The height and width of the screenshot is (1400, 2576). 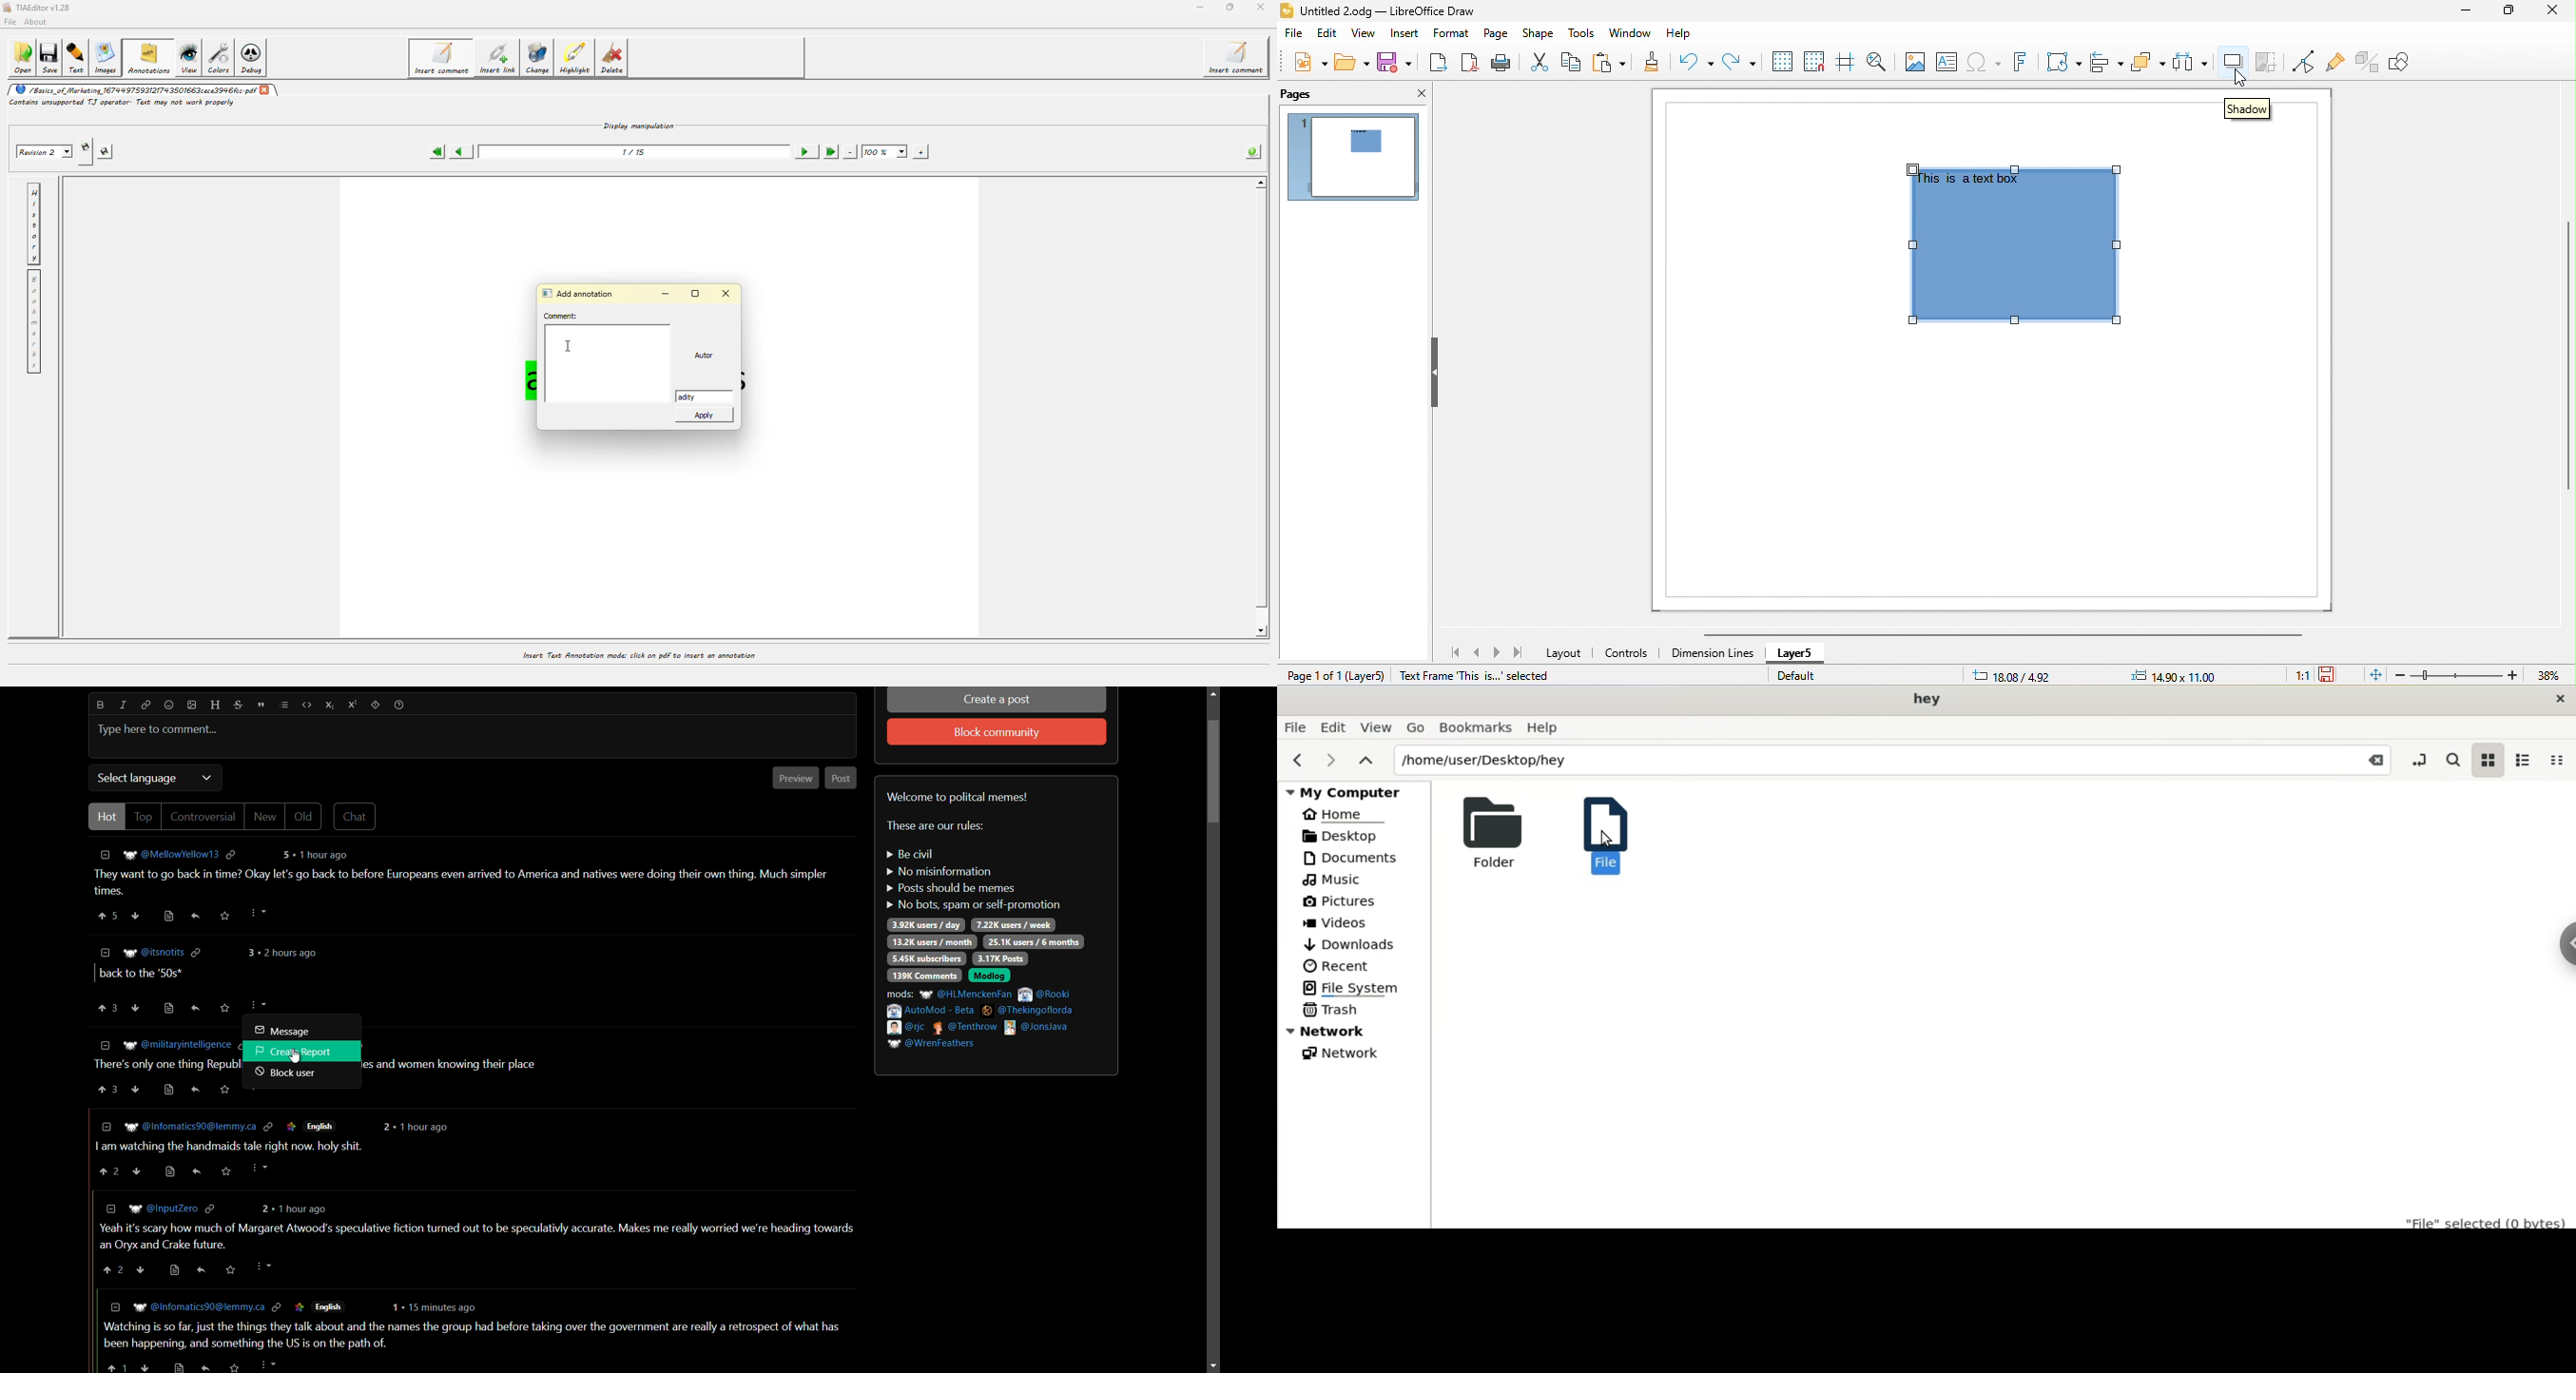 I want to click on helpline while moving, so click(x=1850, y=62).